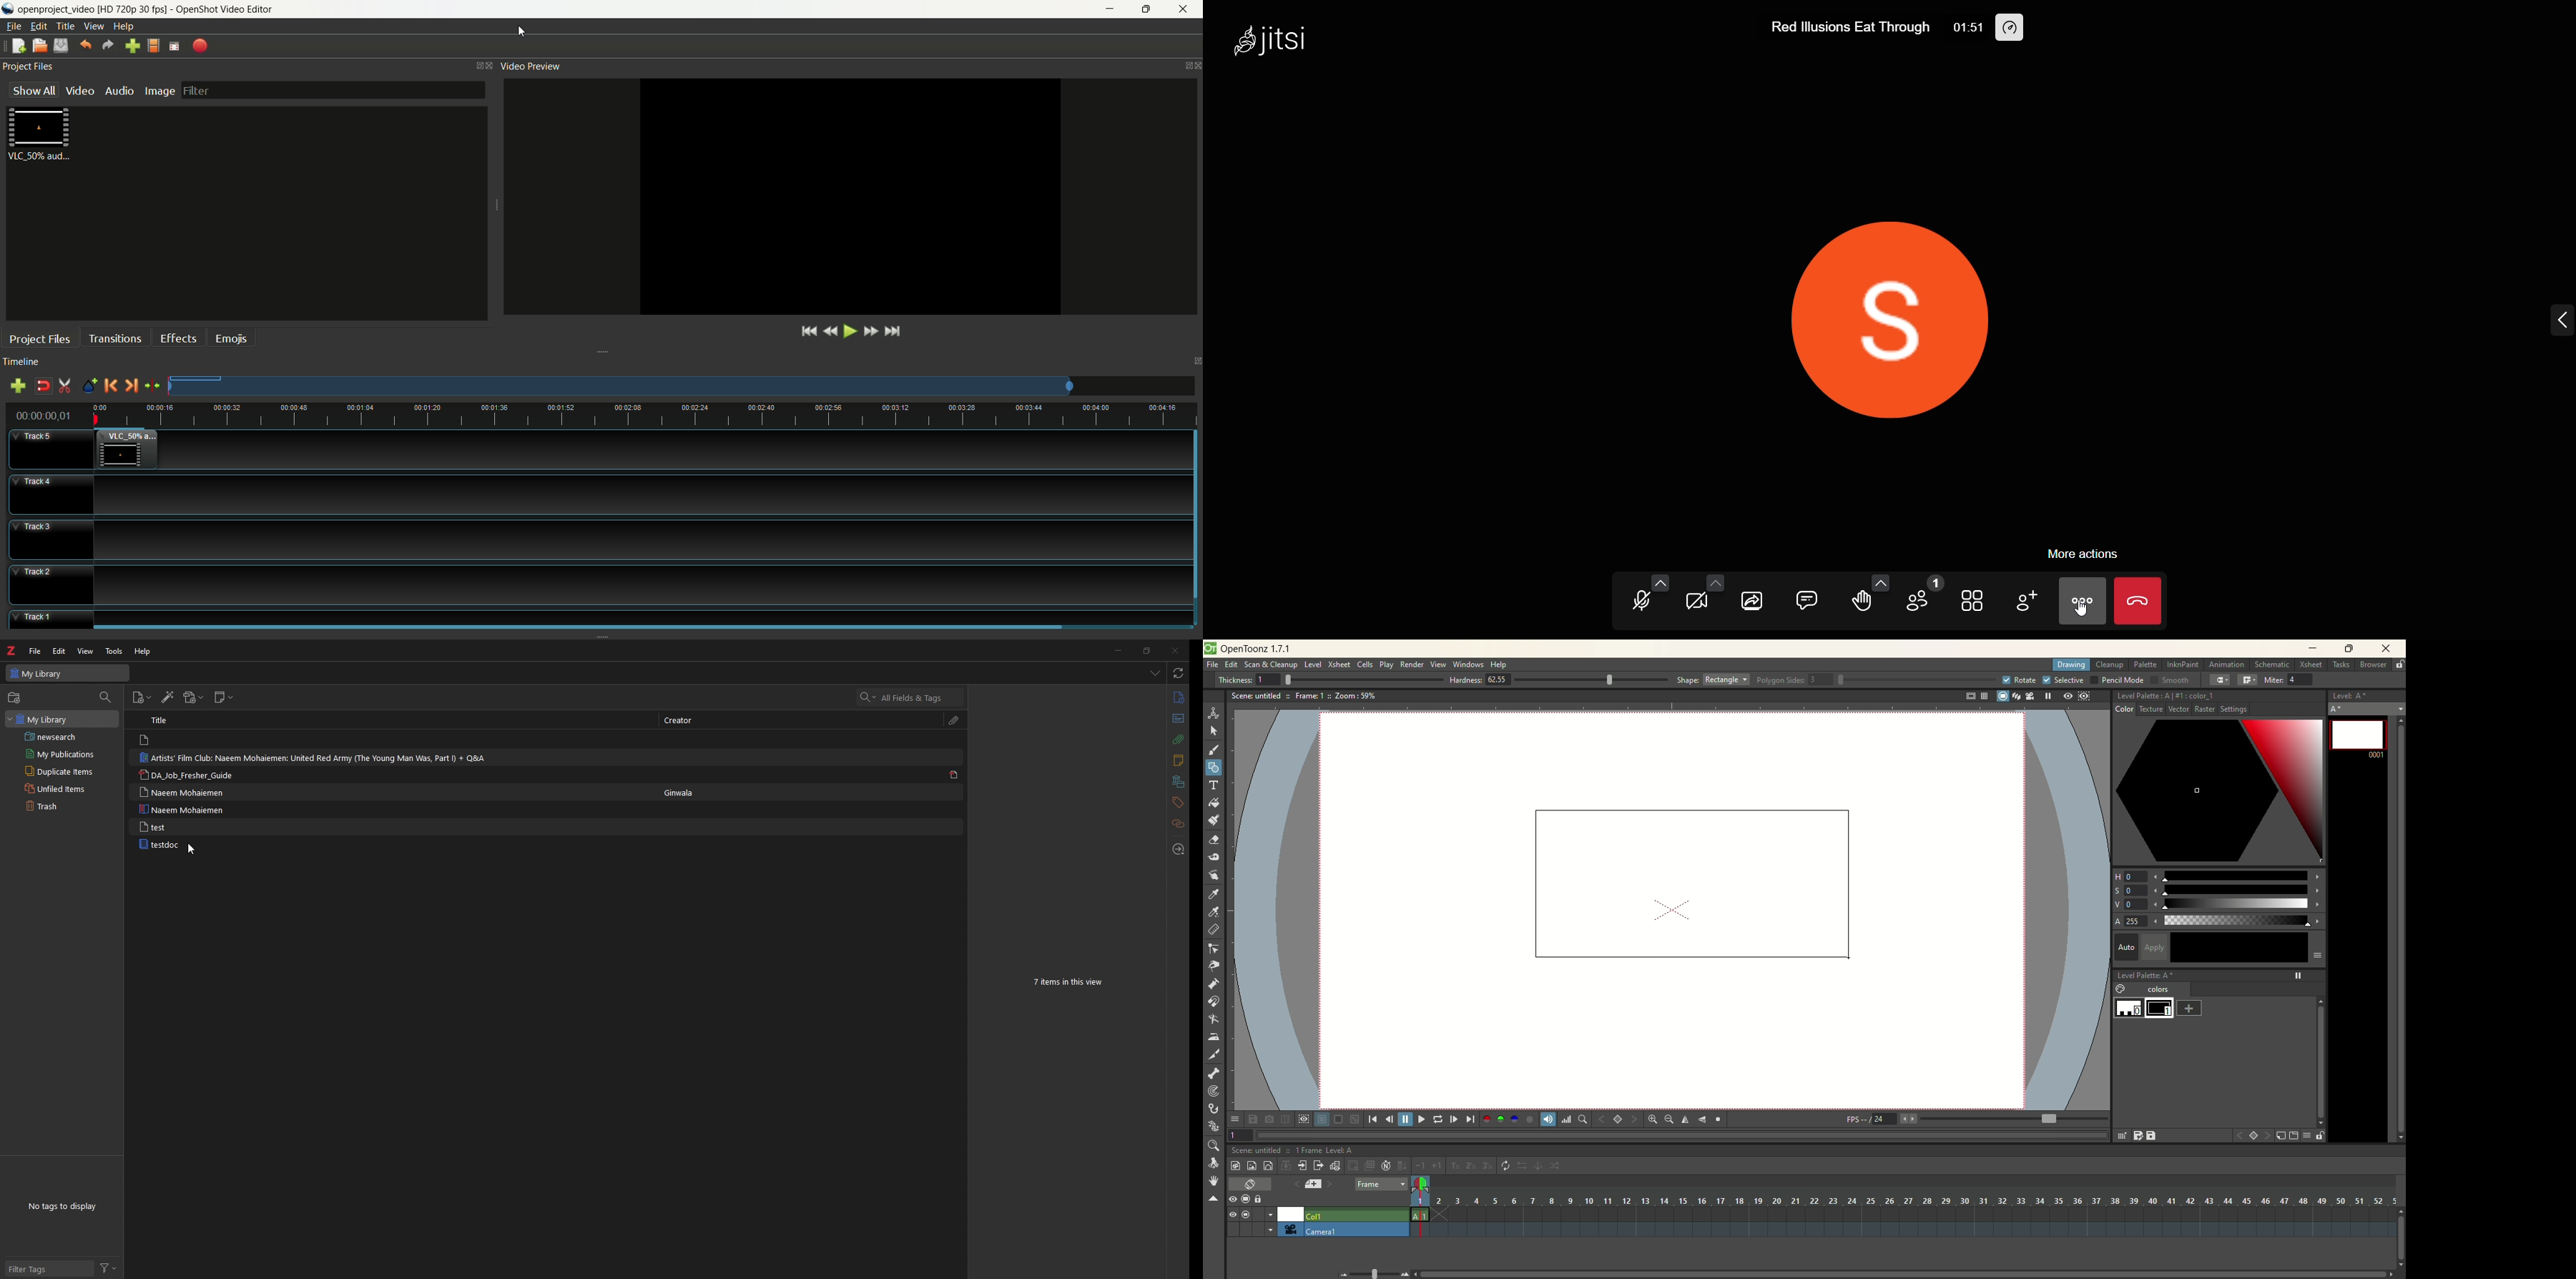  What do you see at coordinates (59, 754) in the screenshot?
I see `My publications` at bounding box center [59, 754].